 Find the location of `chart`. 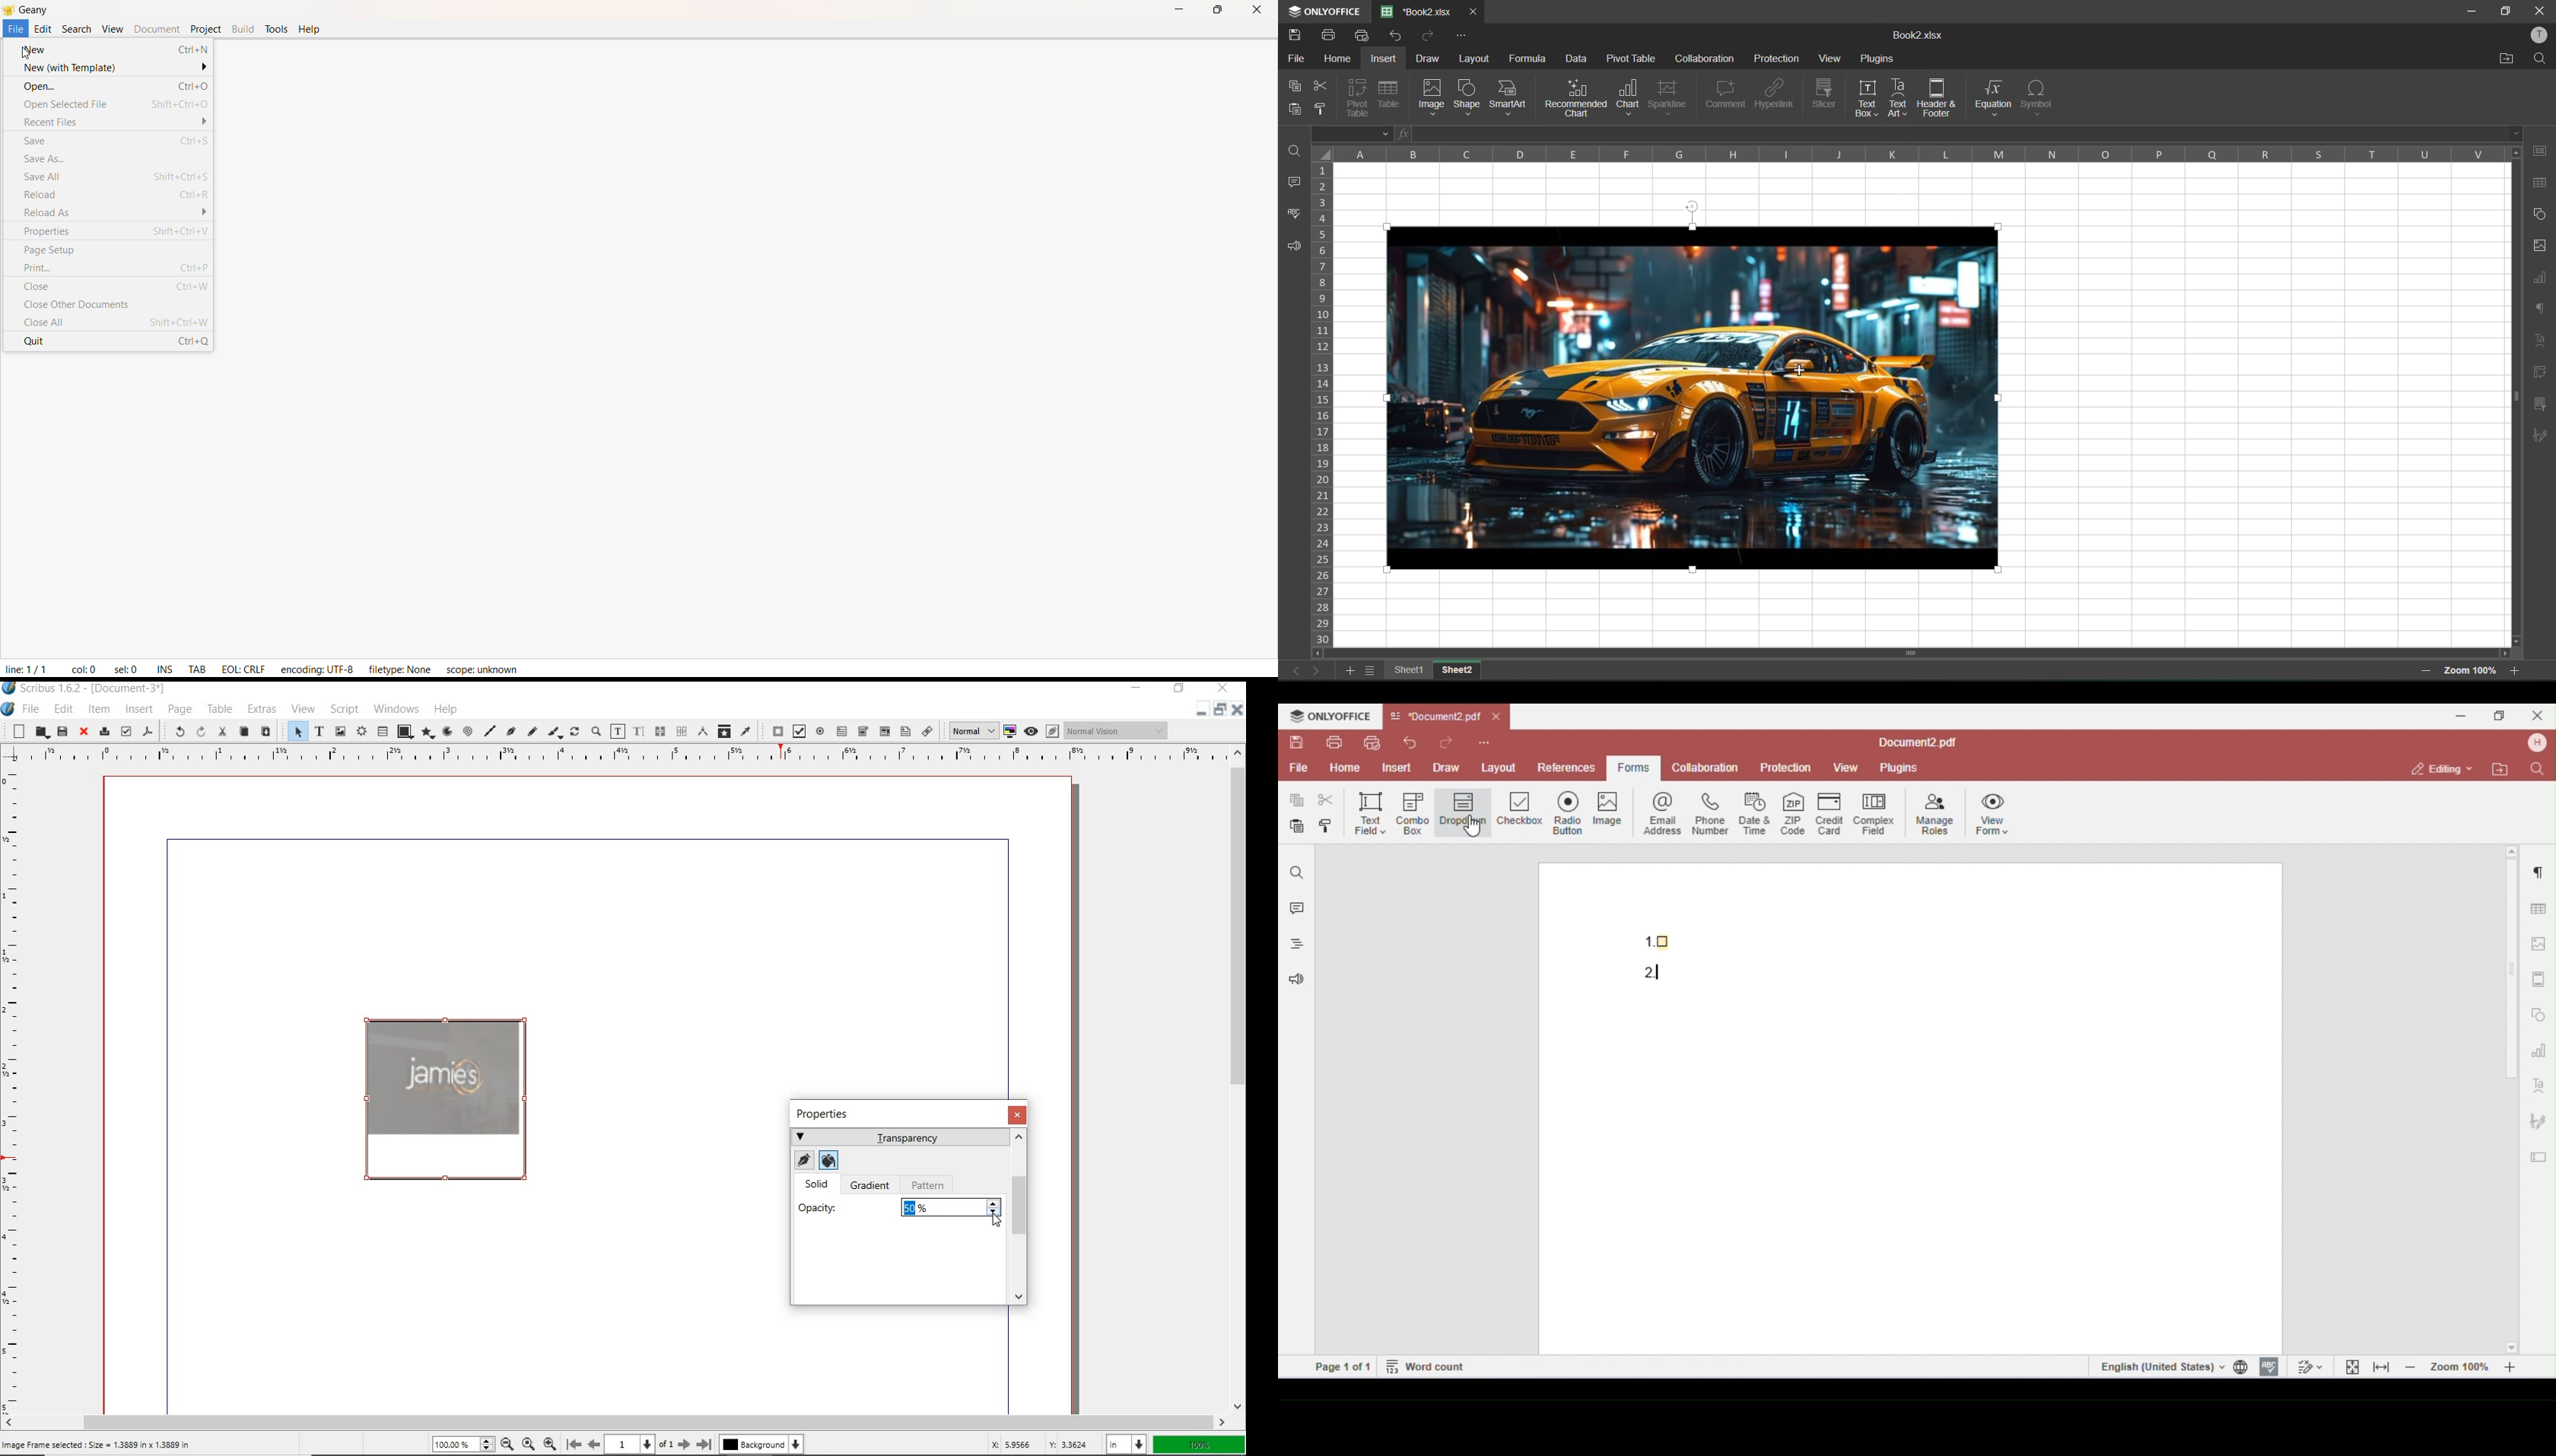

chart is located at coordinates (1630, 97).